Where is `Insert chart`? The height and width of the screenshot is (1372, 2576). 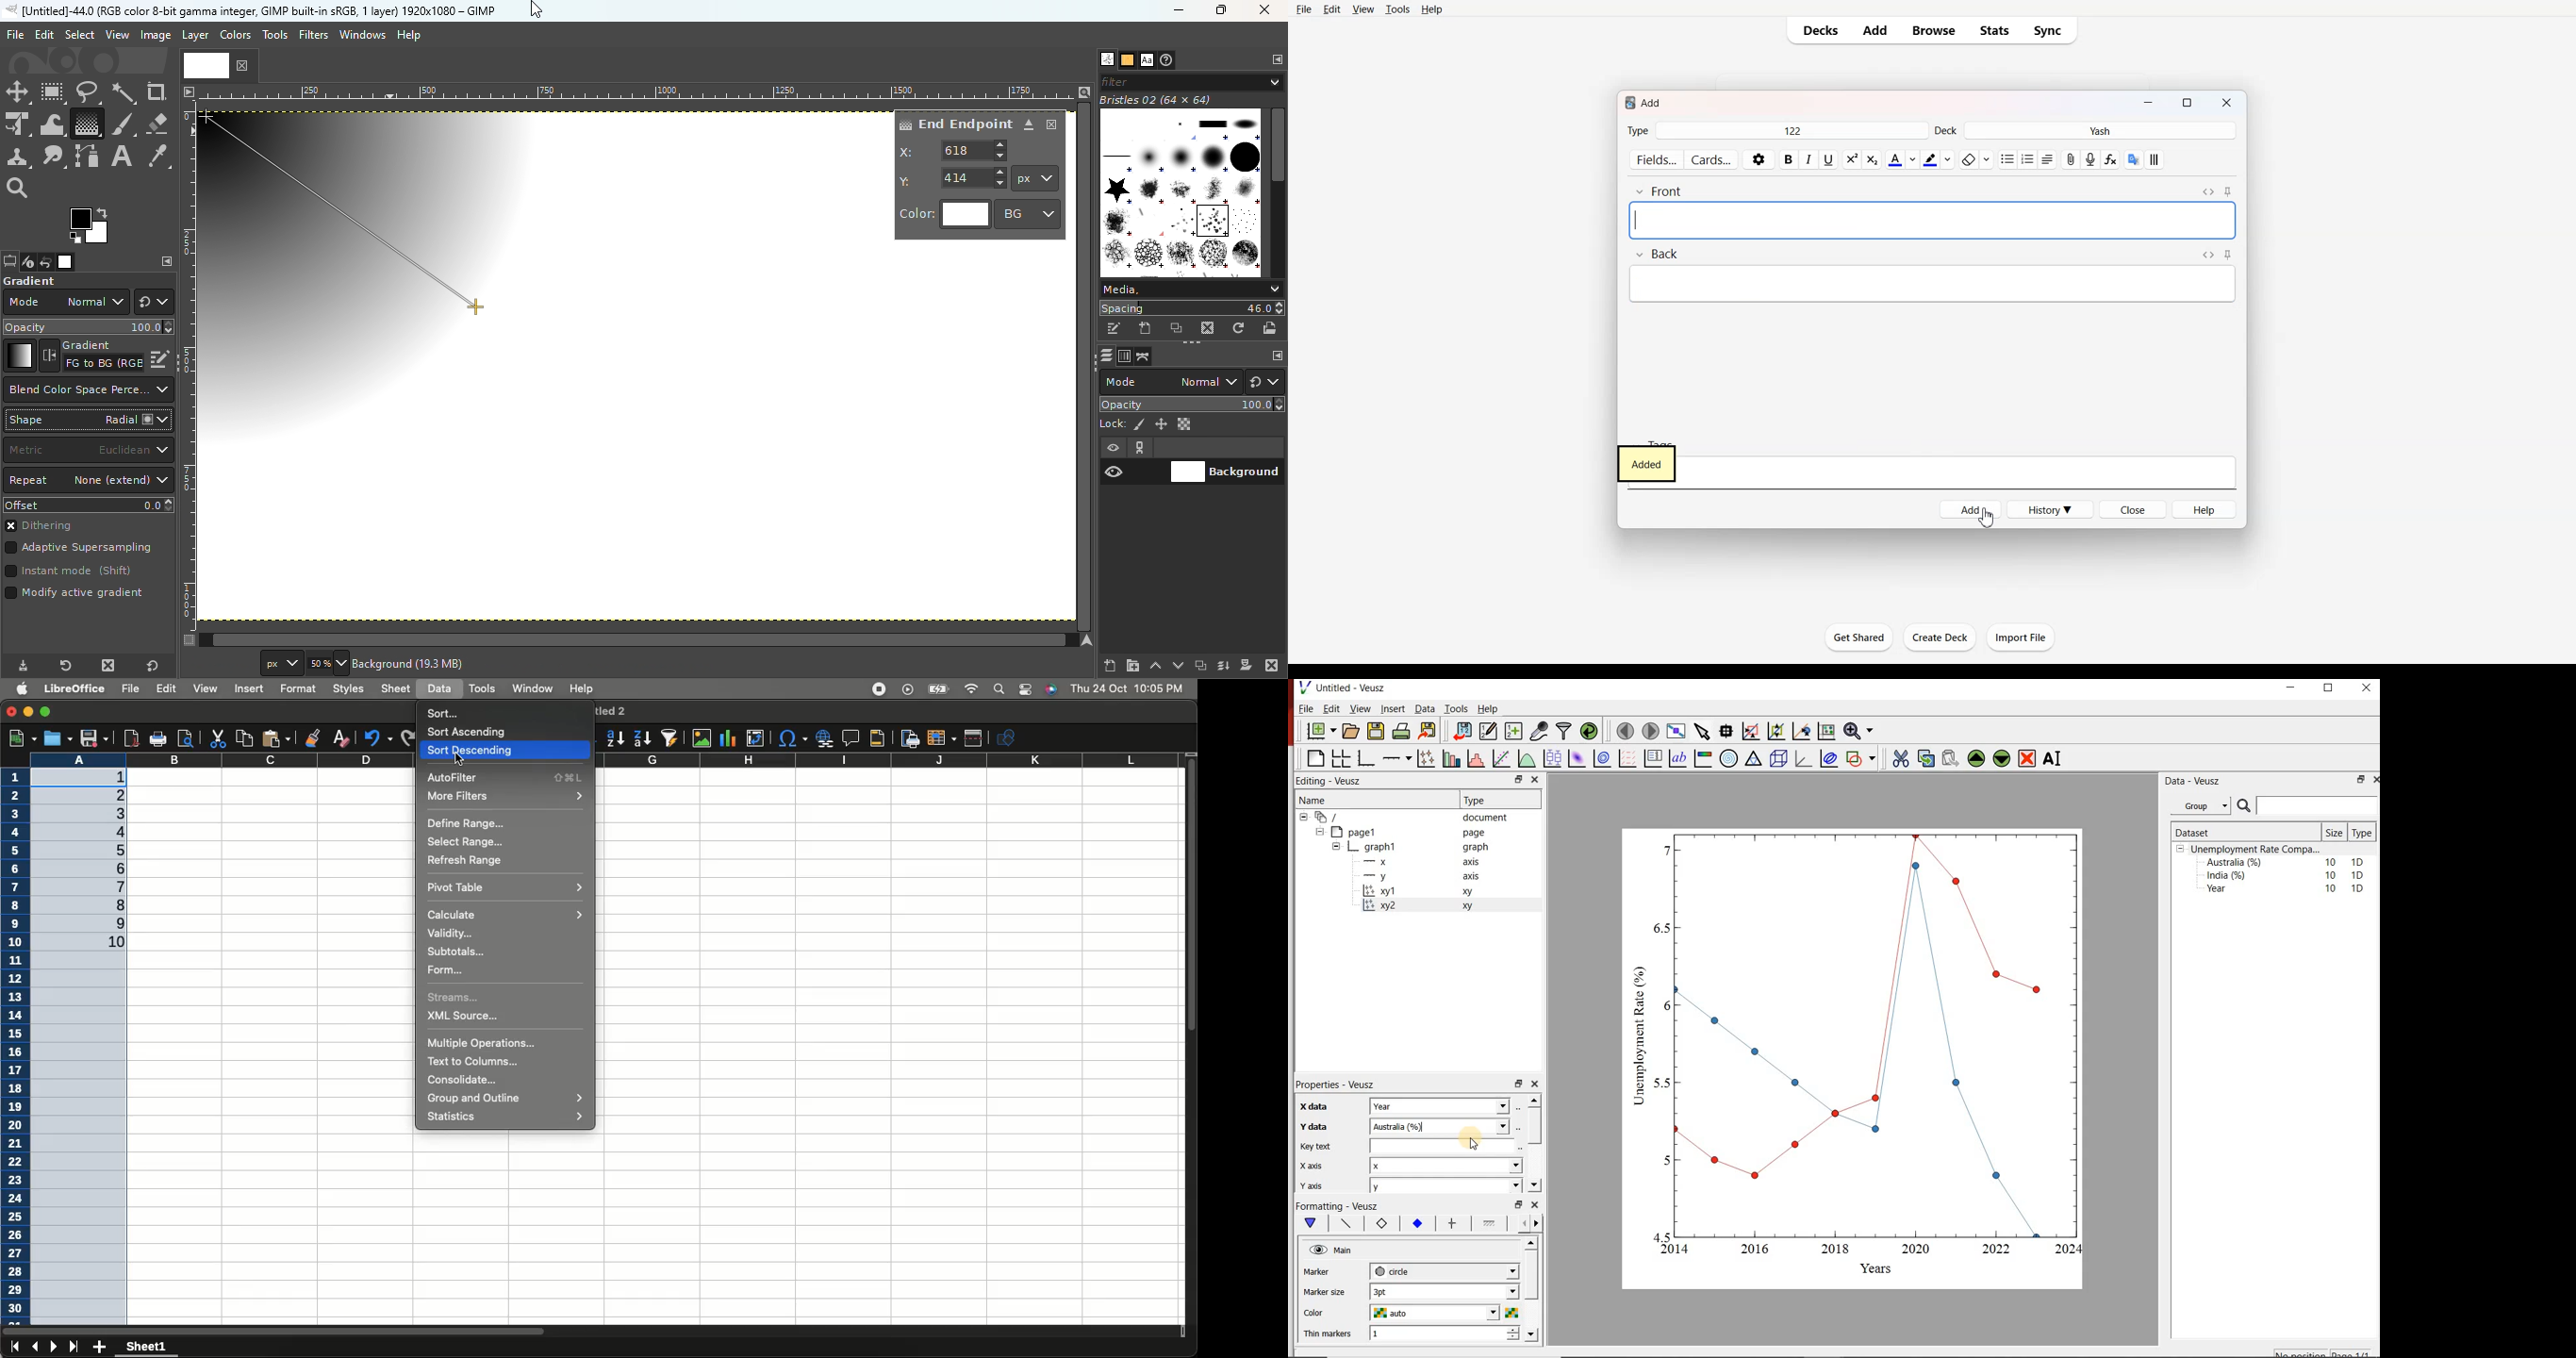
Insert chart is located at coordinates (730, 737).